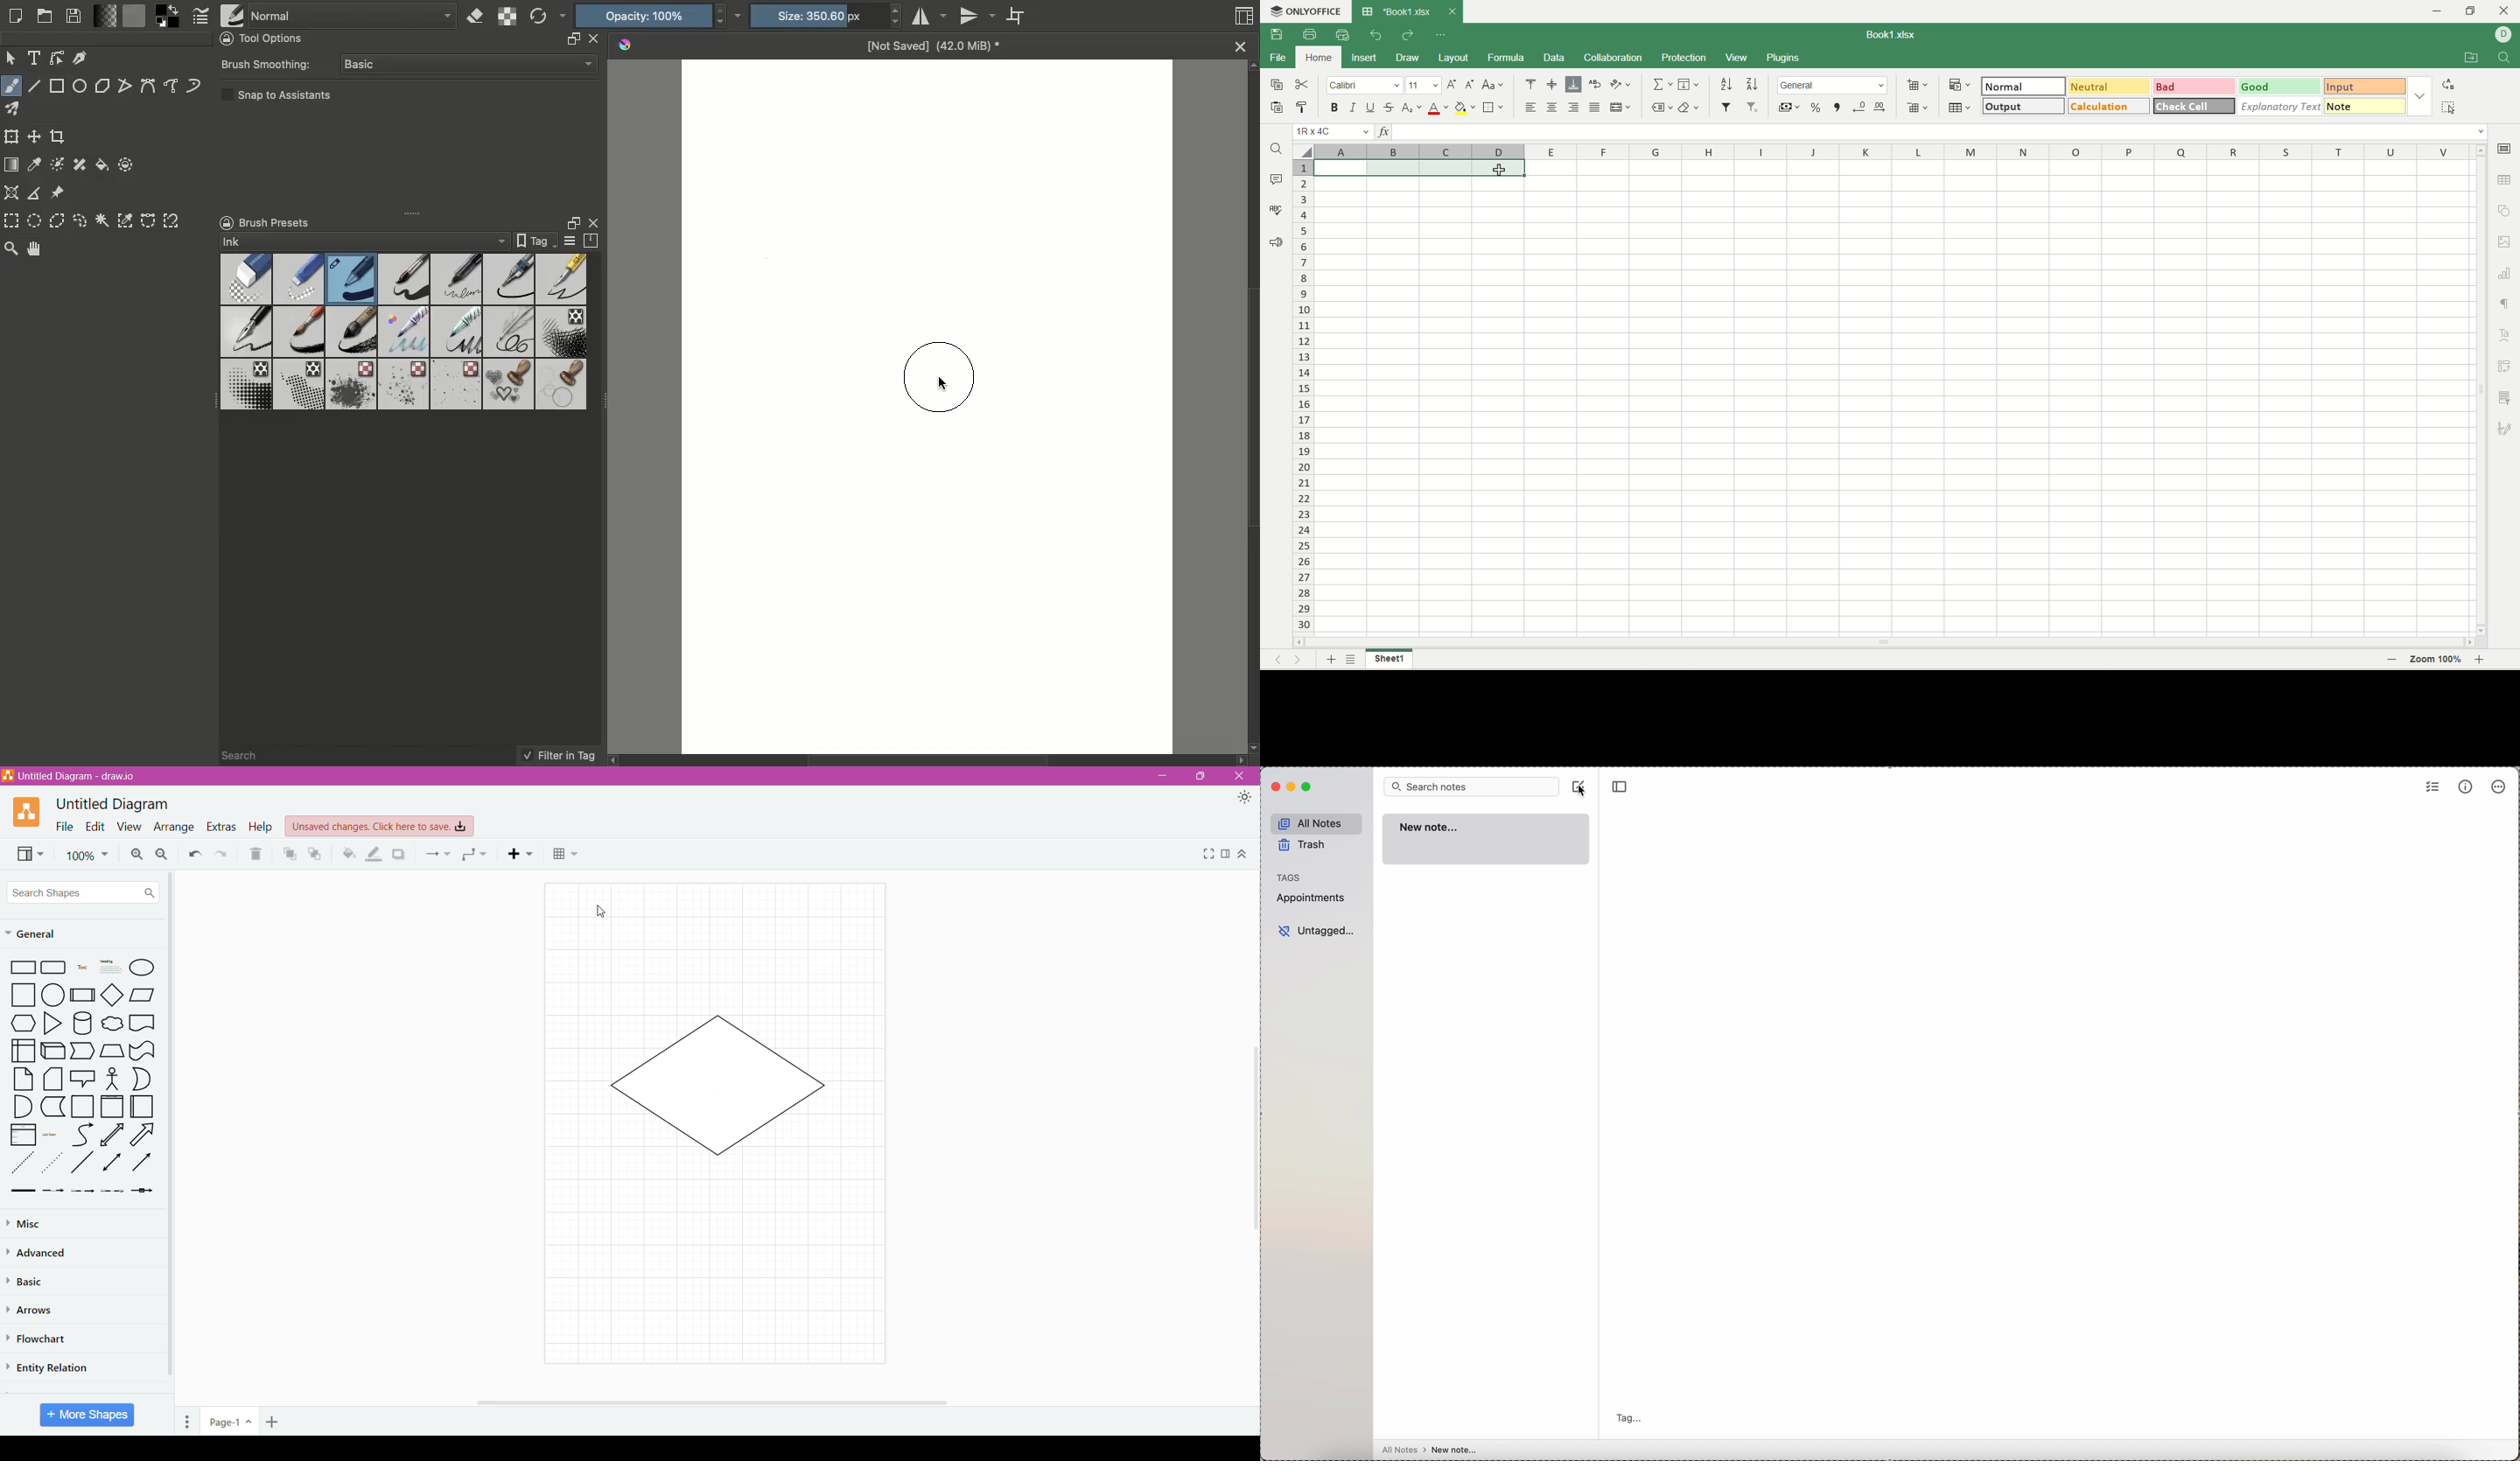 This screenshot has height=1484, width=2520. I want to click on Edit brush settings, so click(204, 17).